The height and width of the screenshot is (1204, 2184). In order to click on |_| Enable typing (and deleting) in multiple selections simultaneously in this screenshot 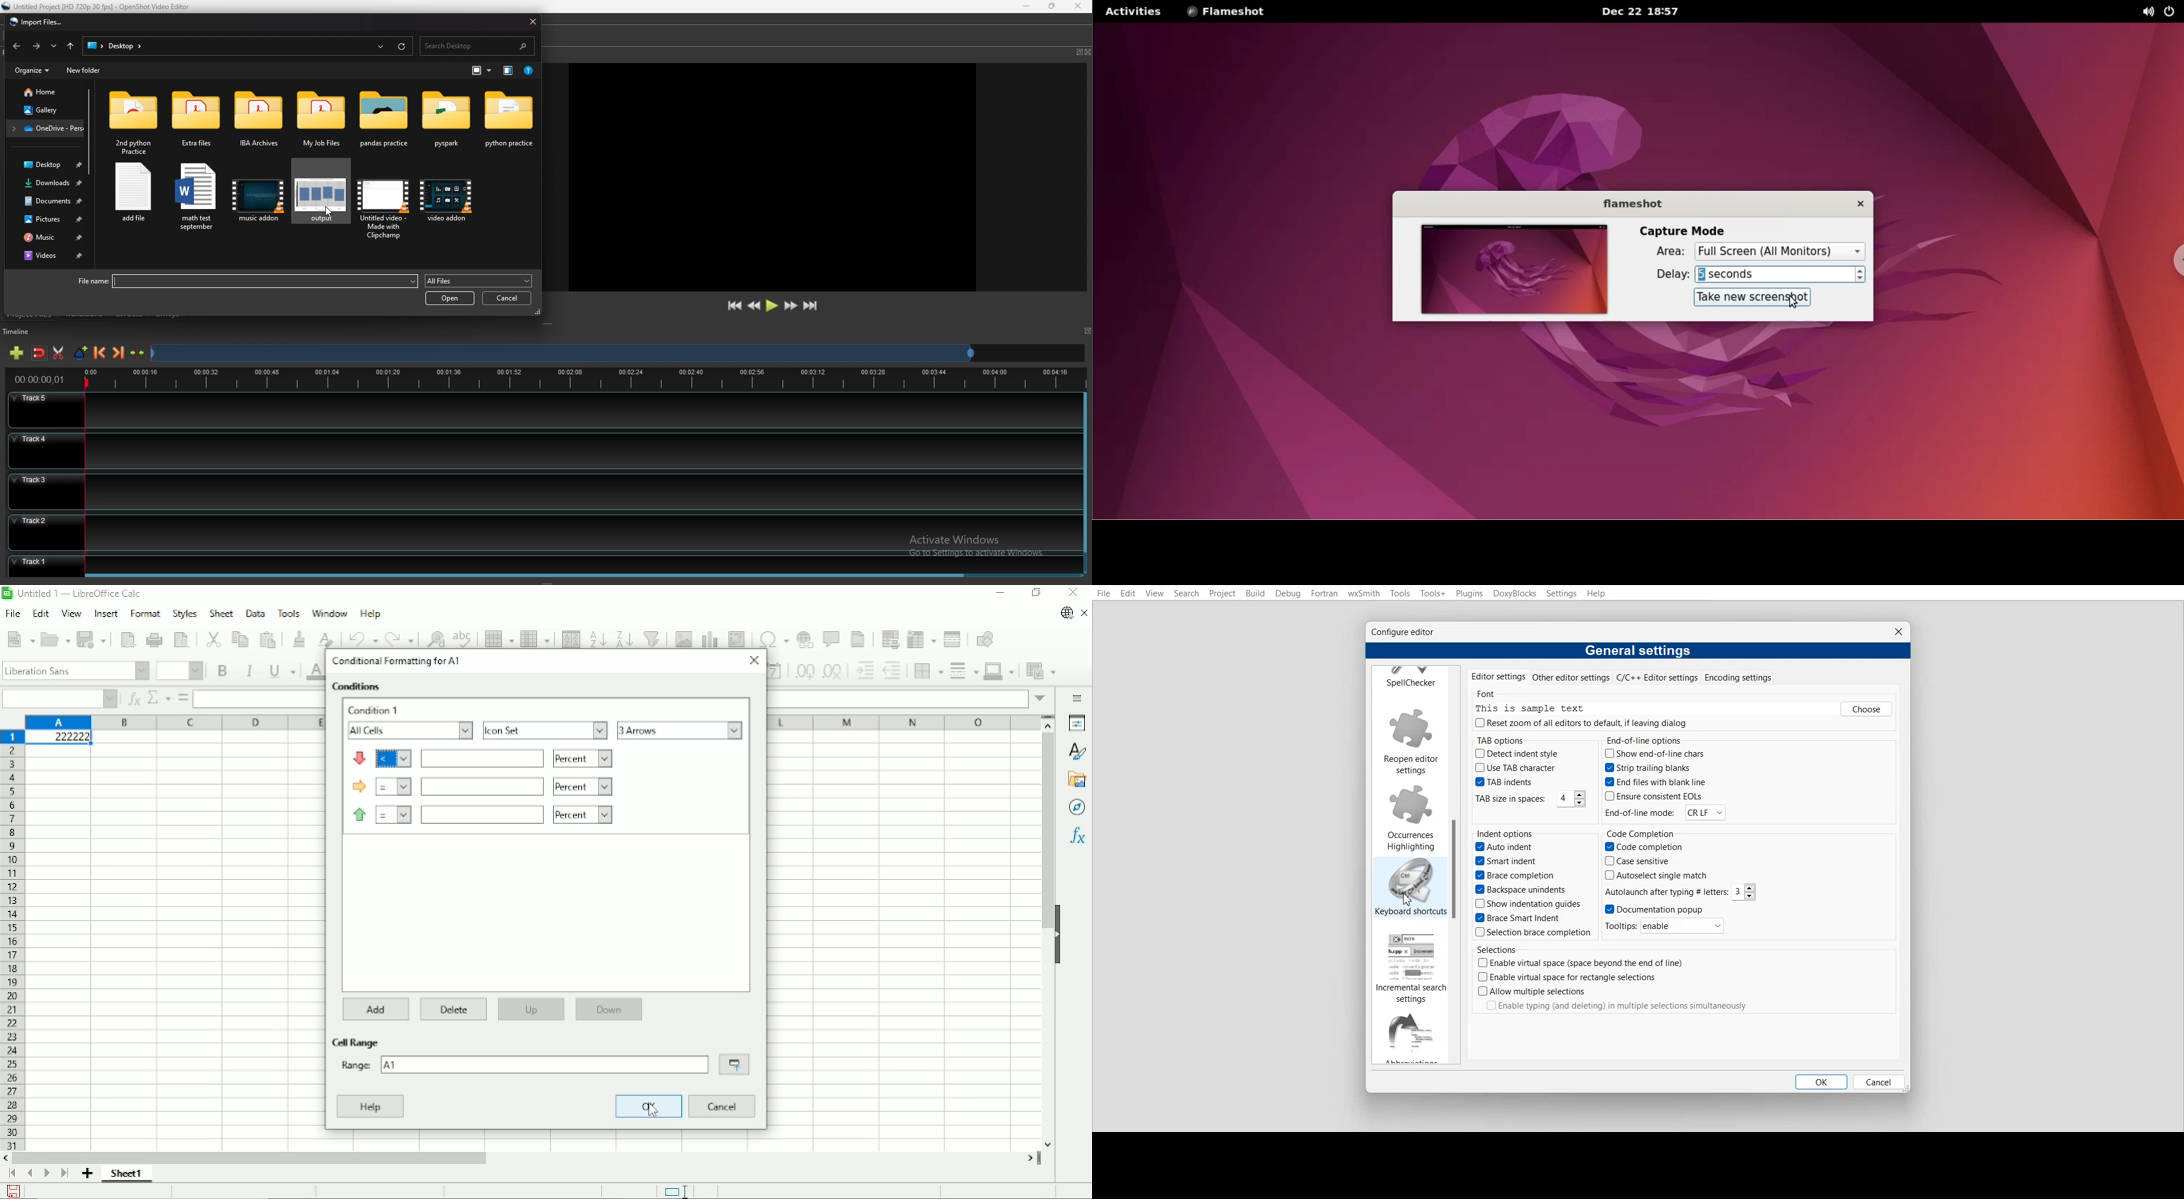, I will do `click(1626, 1007)`.